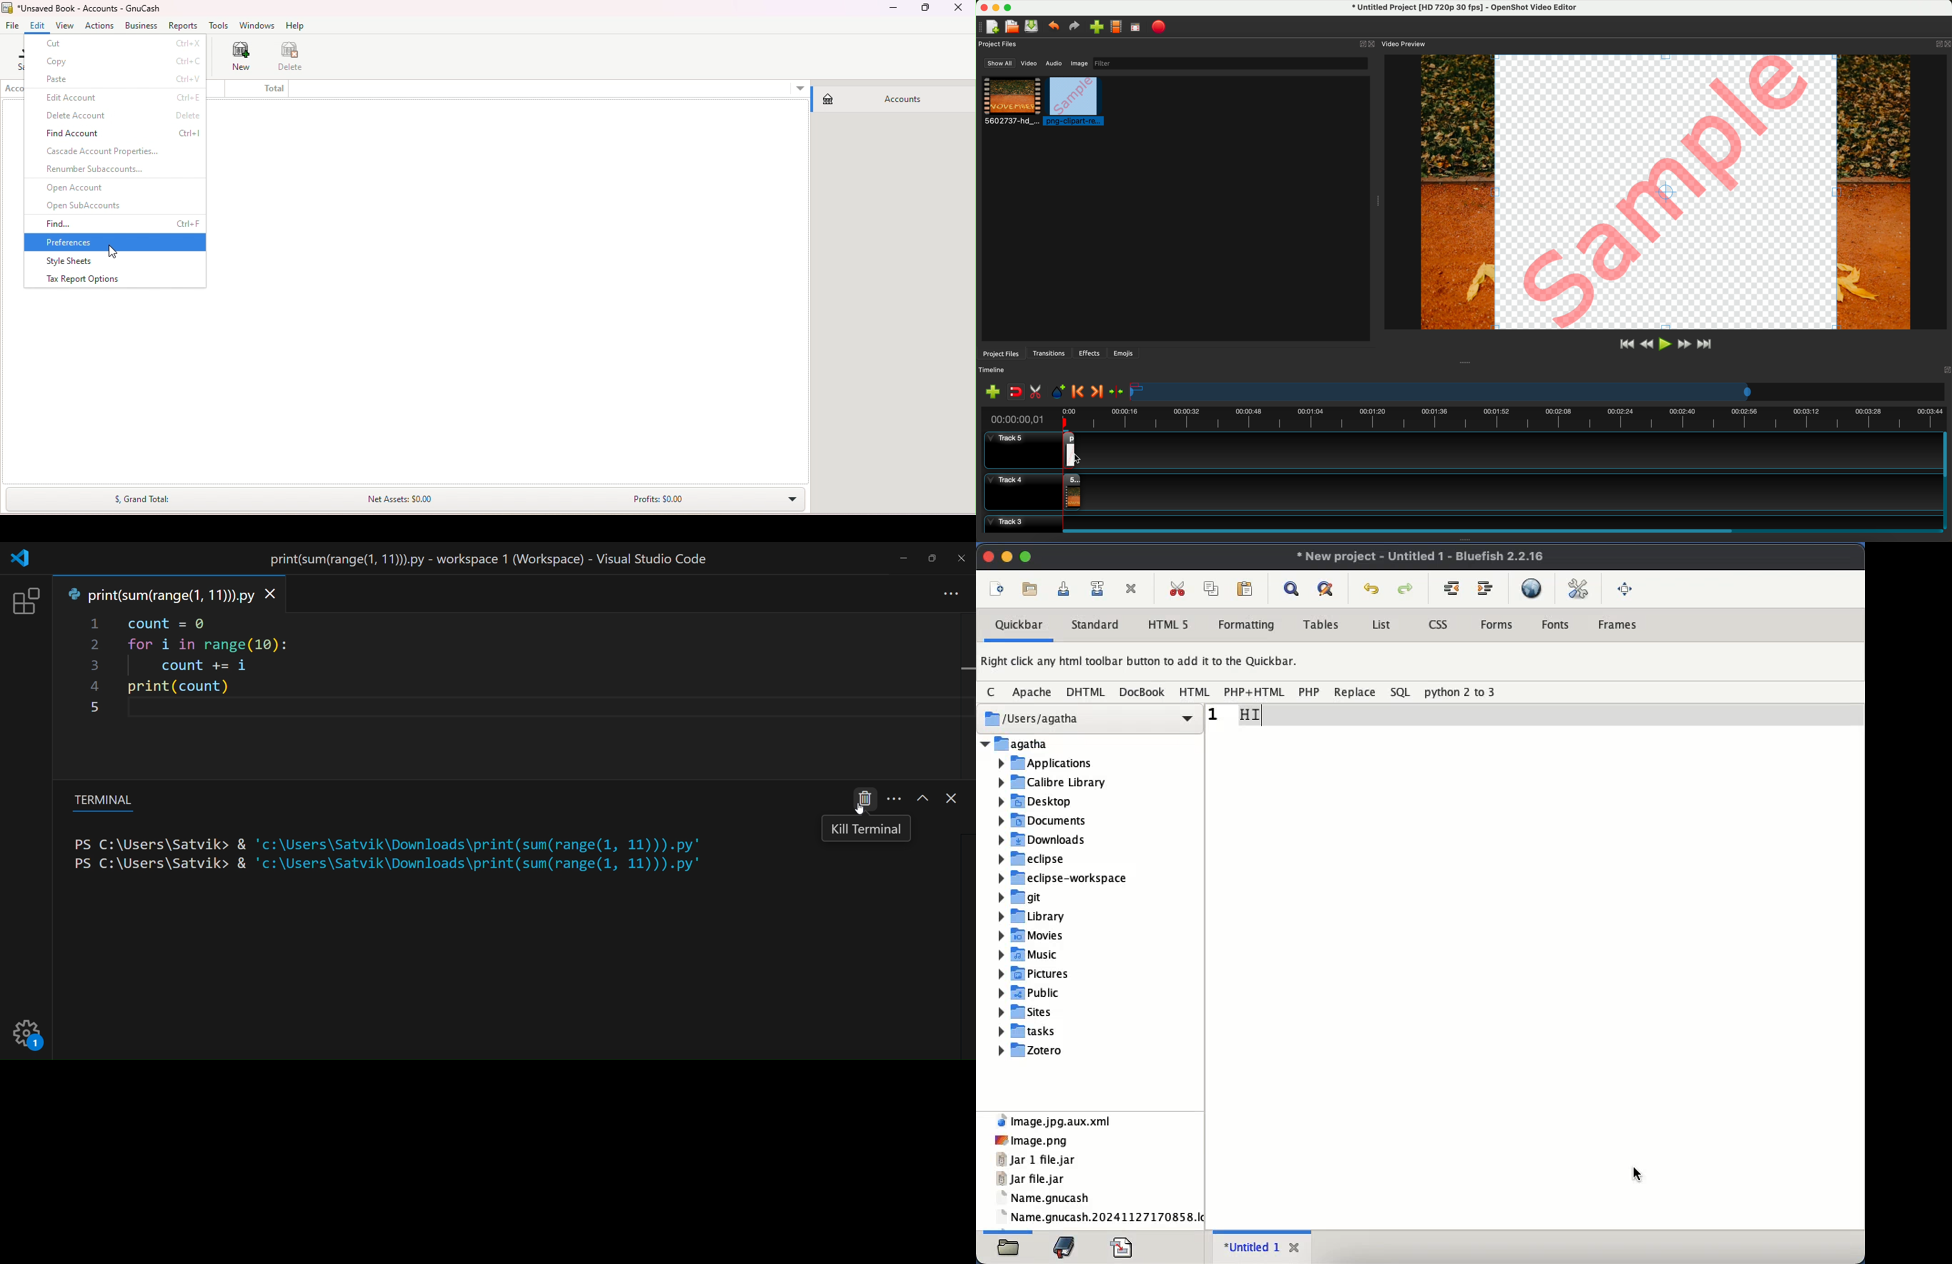  What do you see at coordinates (1619, 624) in the screenshot?
I see `frames` at bounding box center [1619, 624].